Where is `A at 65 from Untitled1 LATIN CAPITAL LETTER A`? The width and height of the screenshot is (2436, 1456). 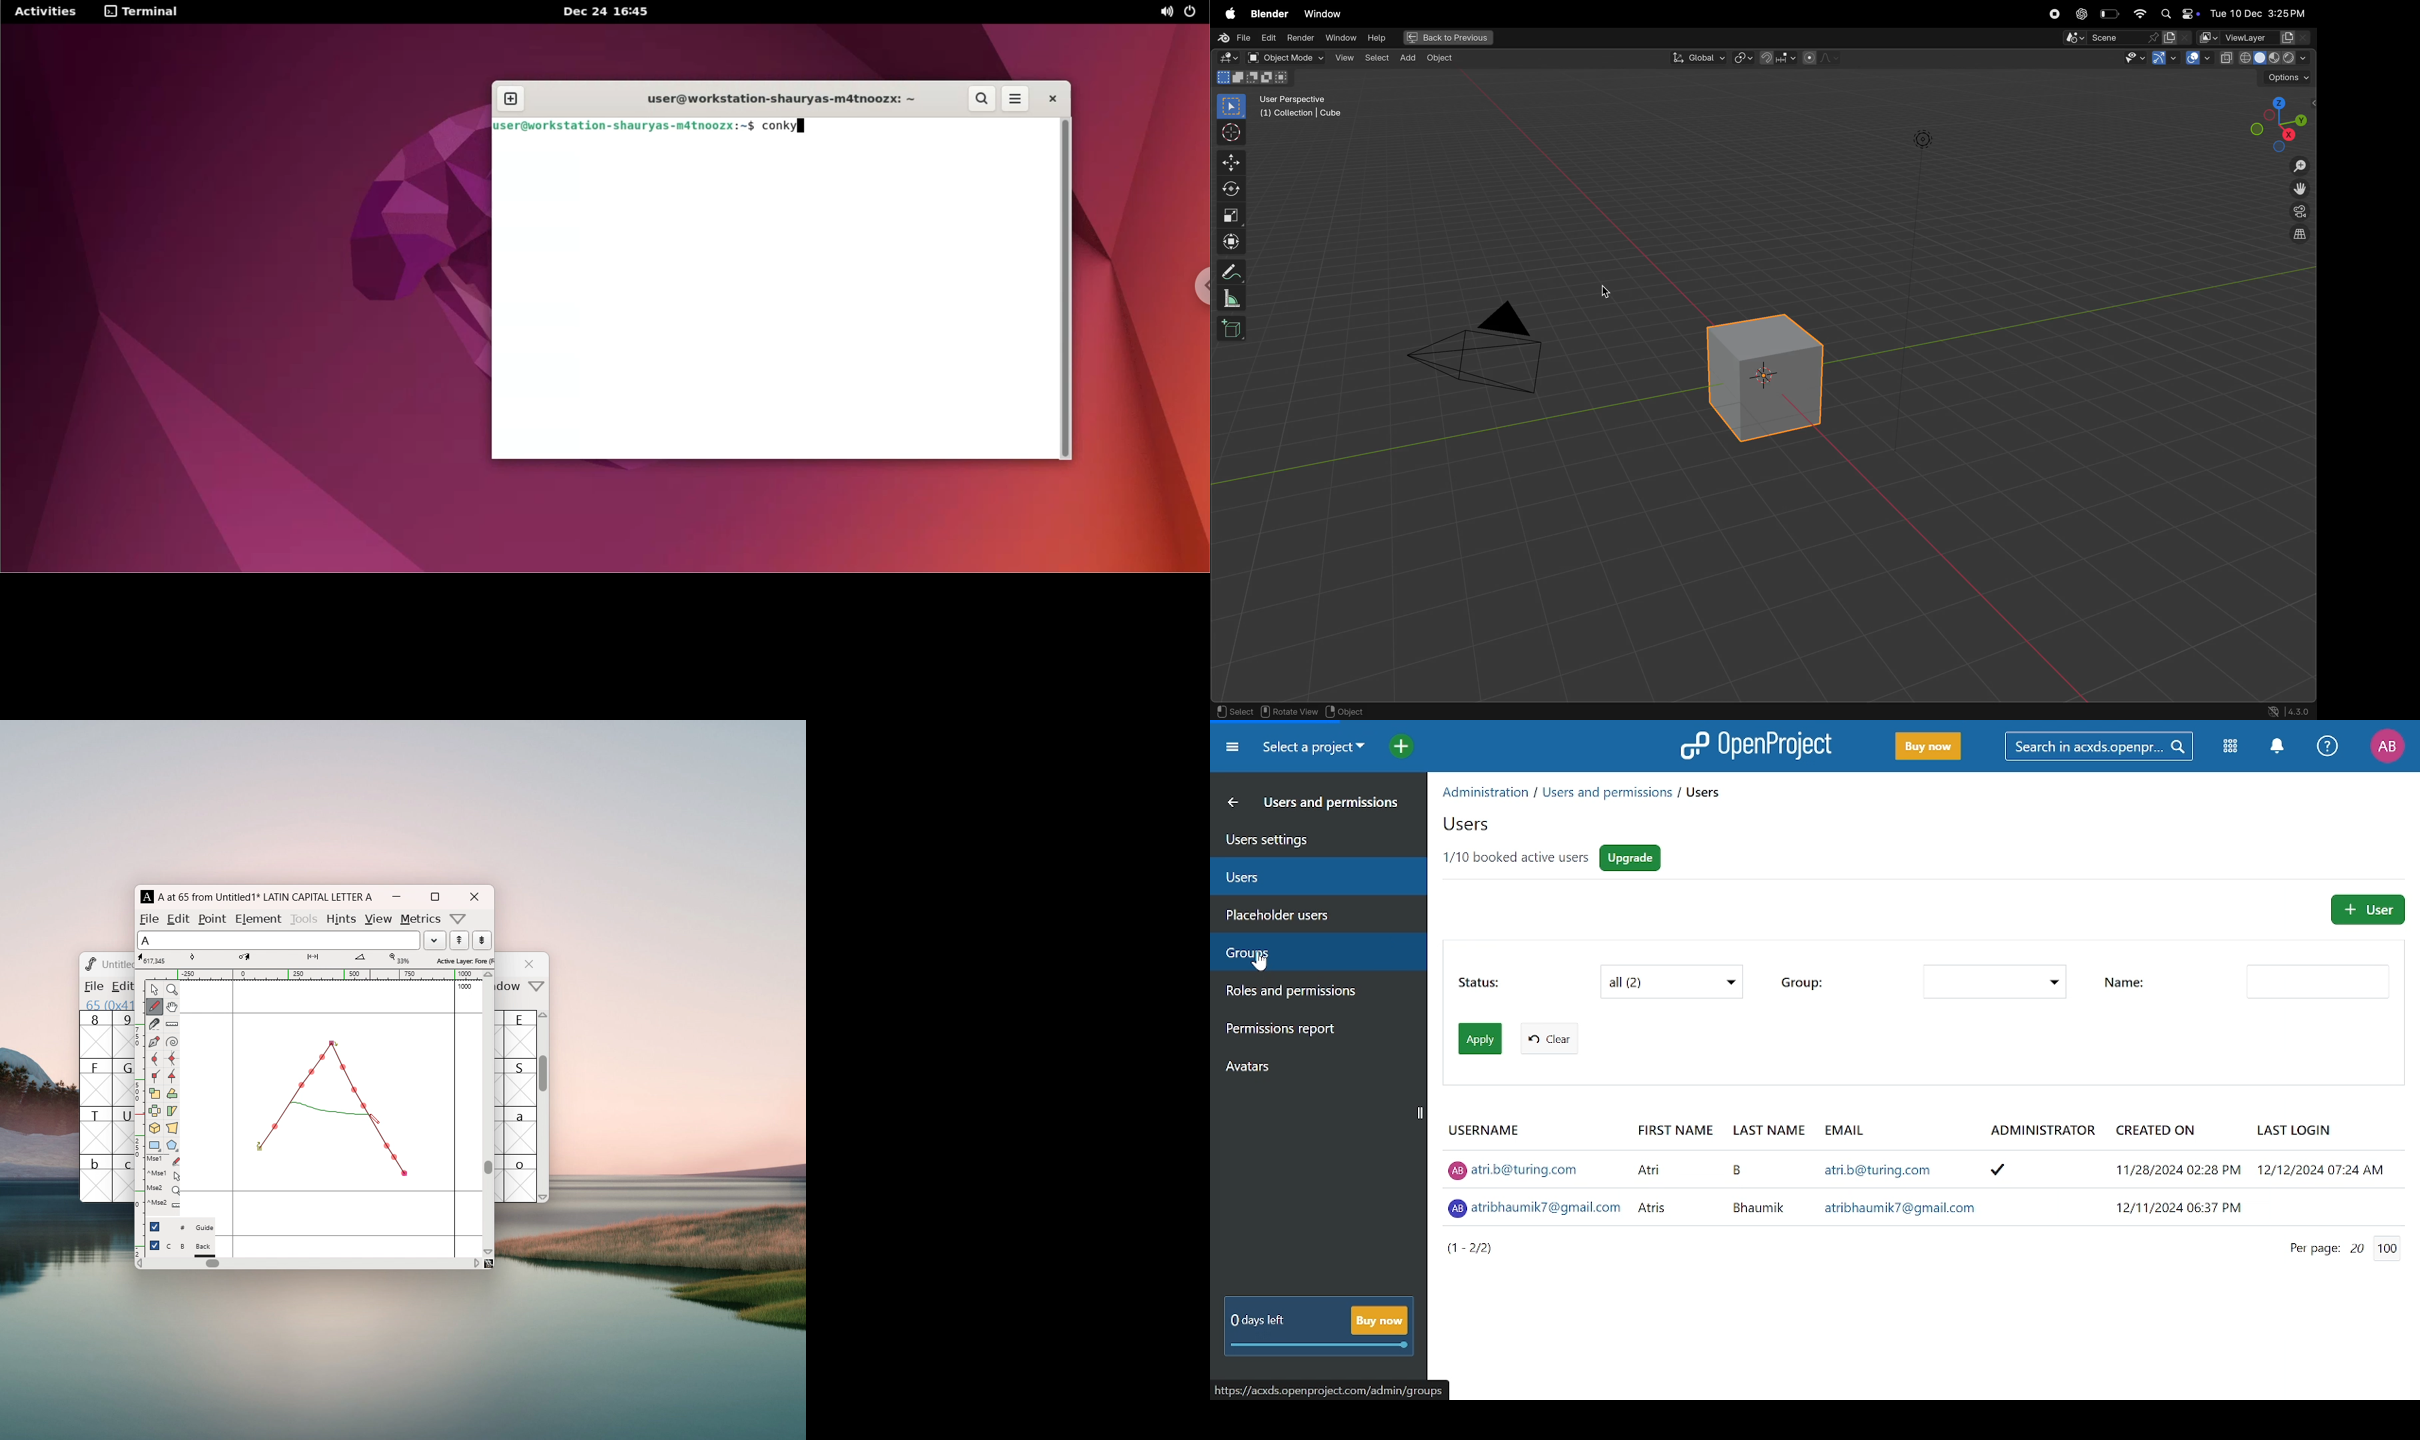
A at 65 from Untitled1 LATIN CAPITAL LETTER A is located at coordinates (263, 897).